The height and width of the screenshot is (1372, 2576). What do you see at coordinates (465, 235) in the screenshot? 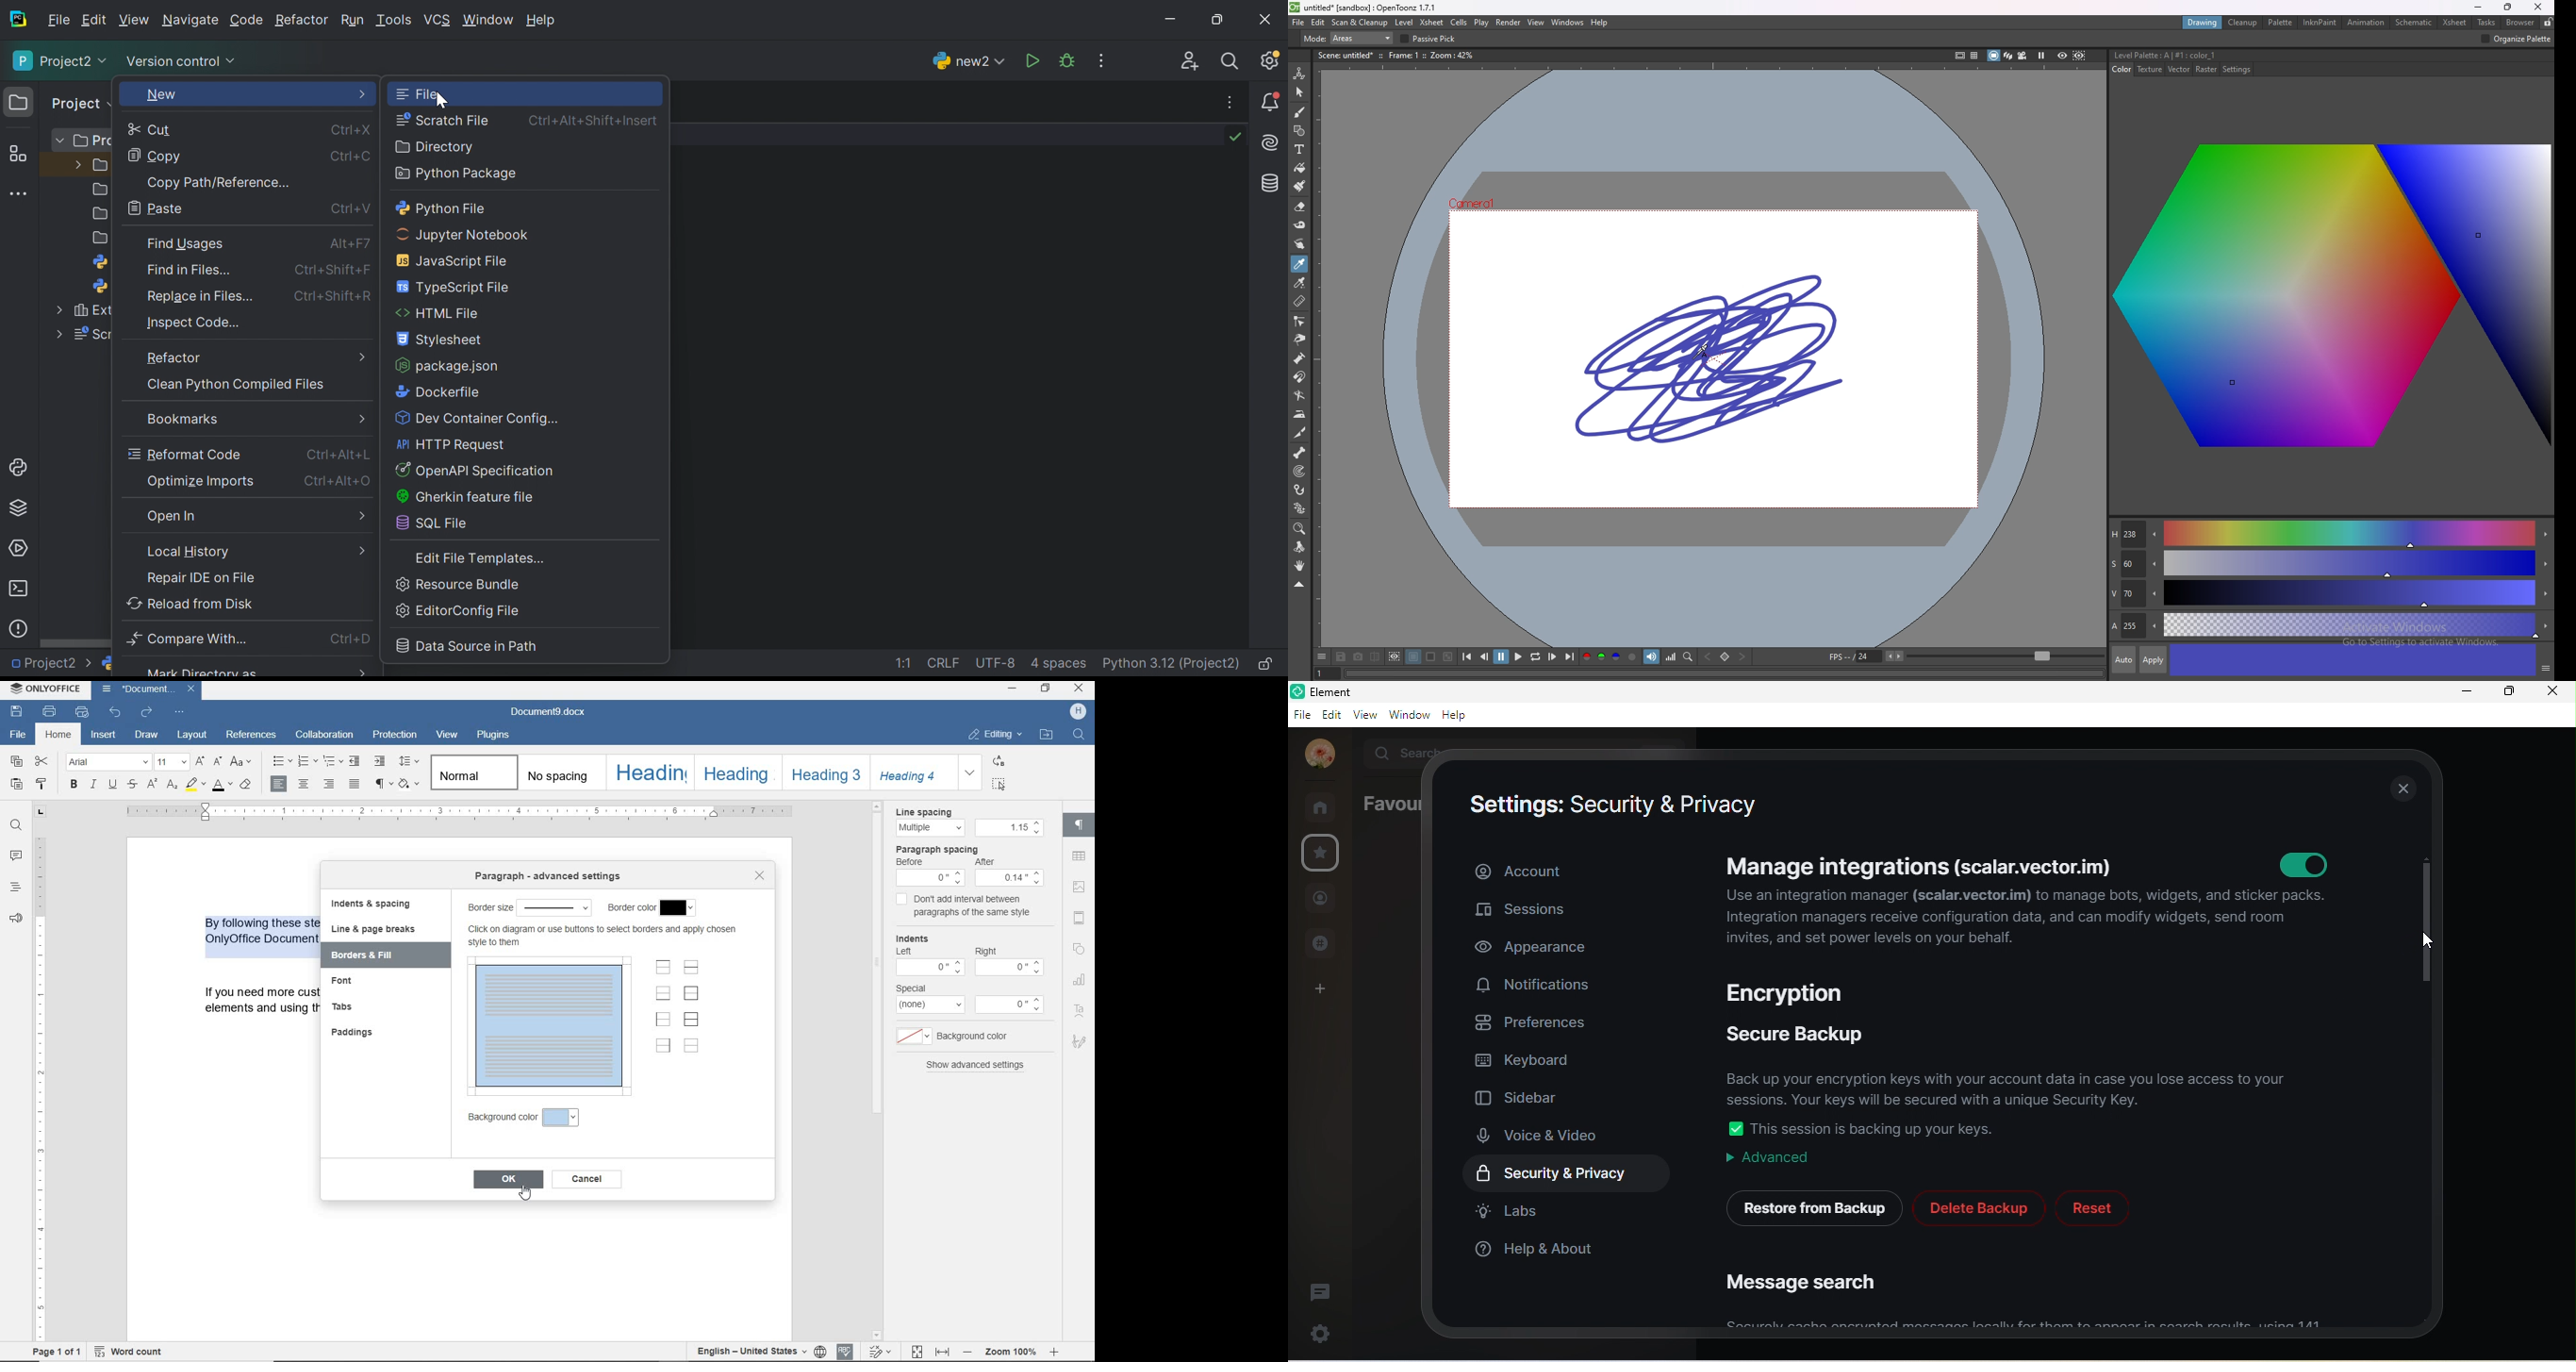
I see `Jupyter notebook` at bounding box center [465, 235].